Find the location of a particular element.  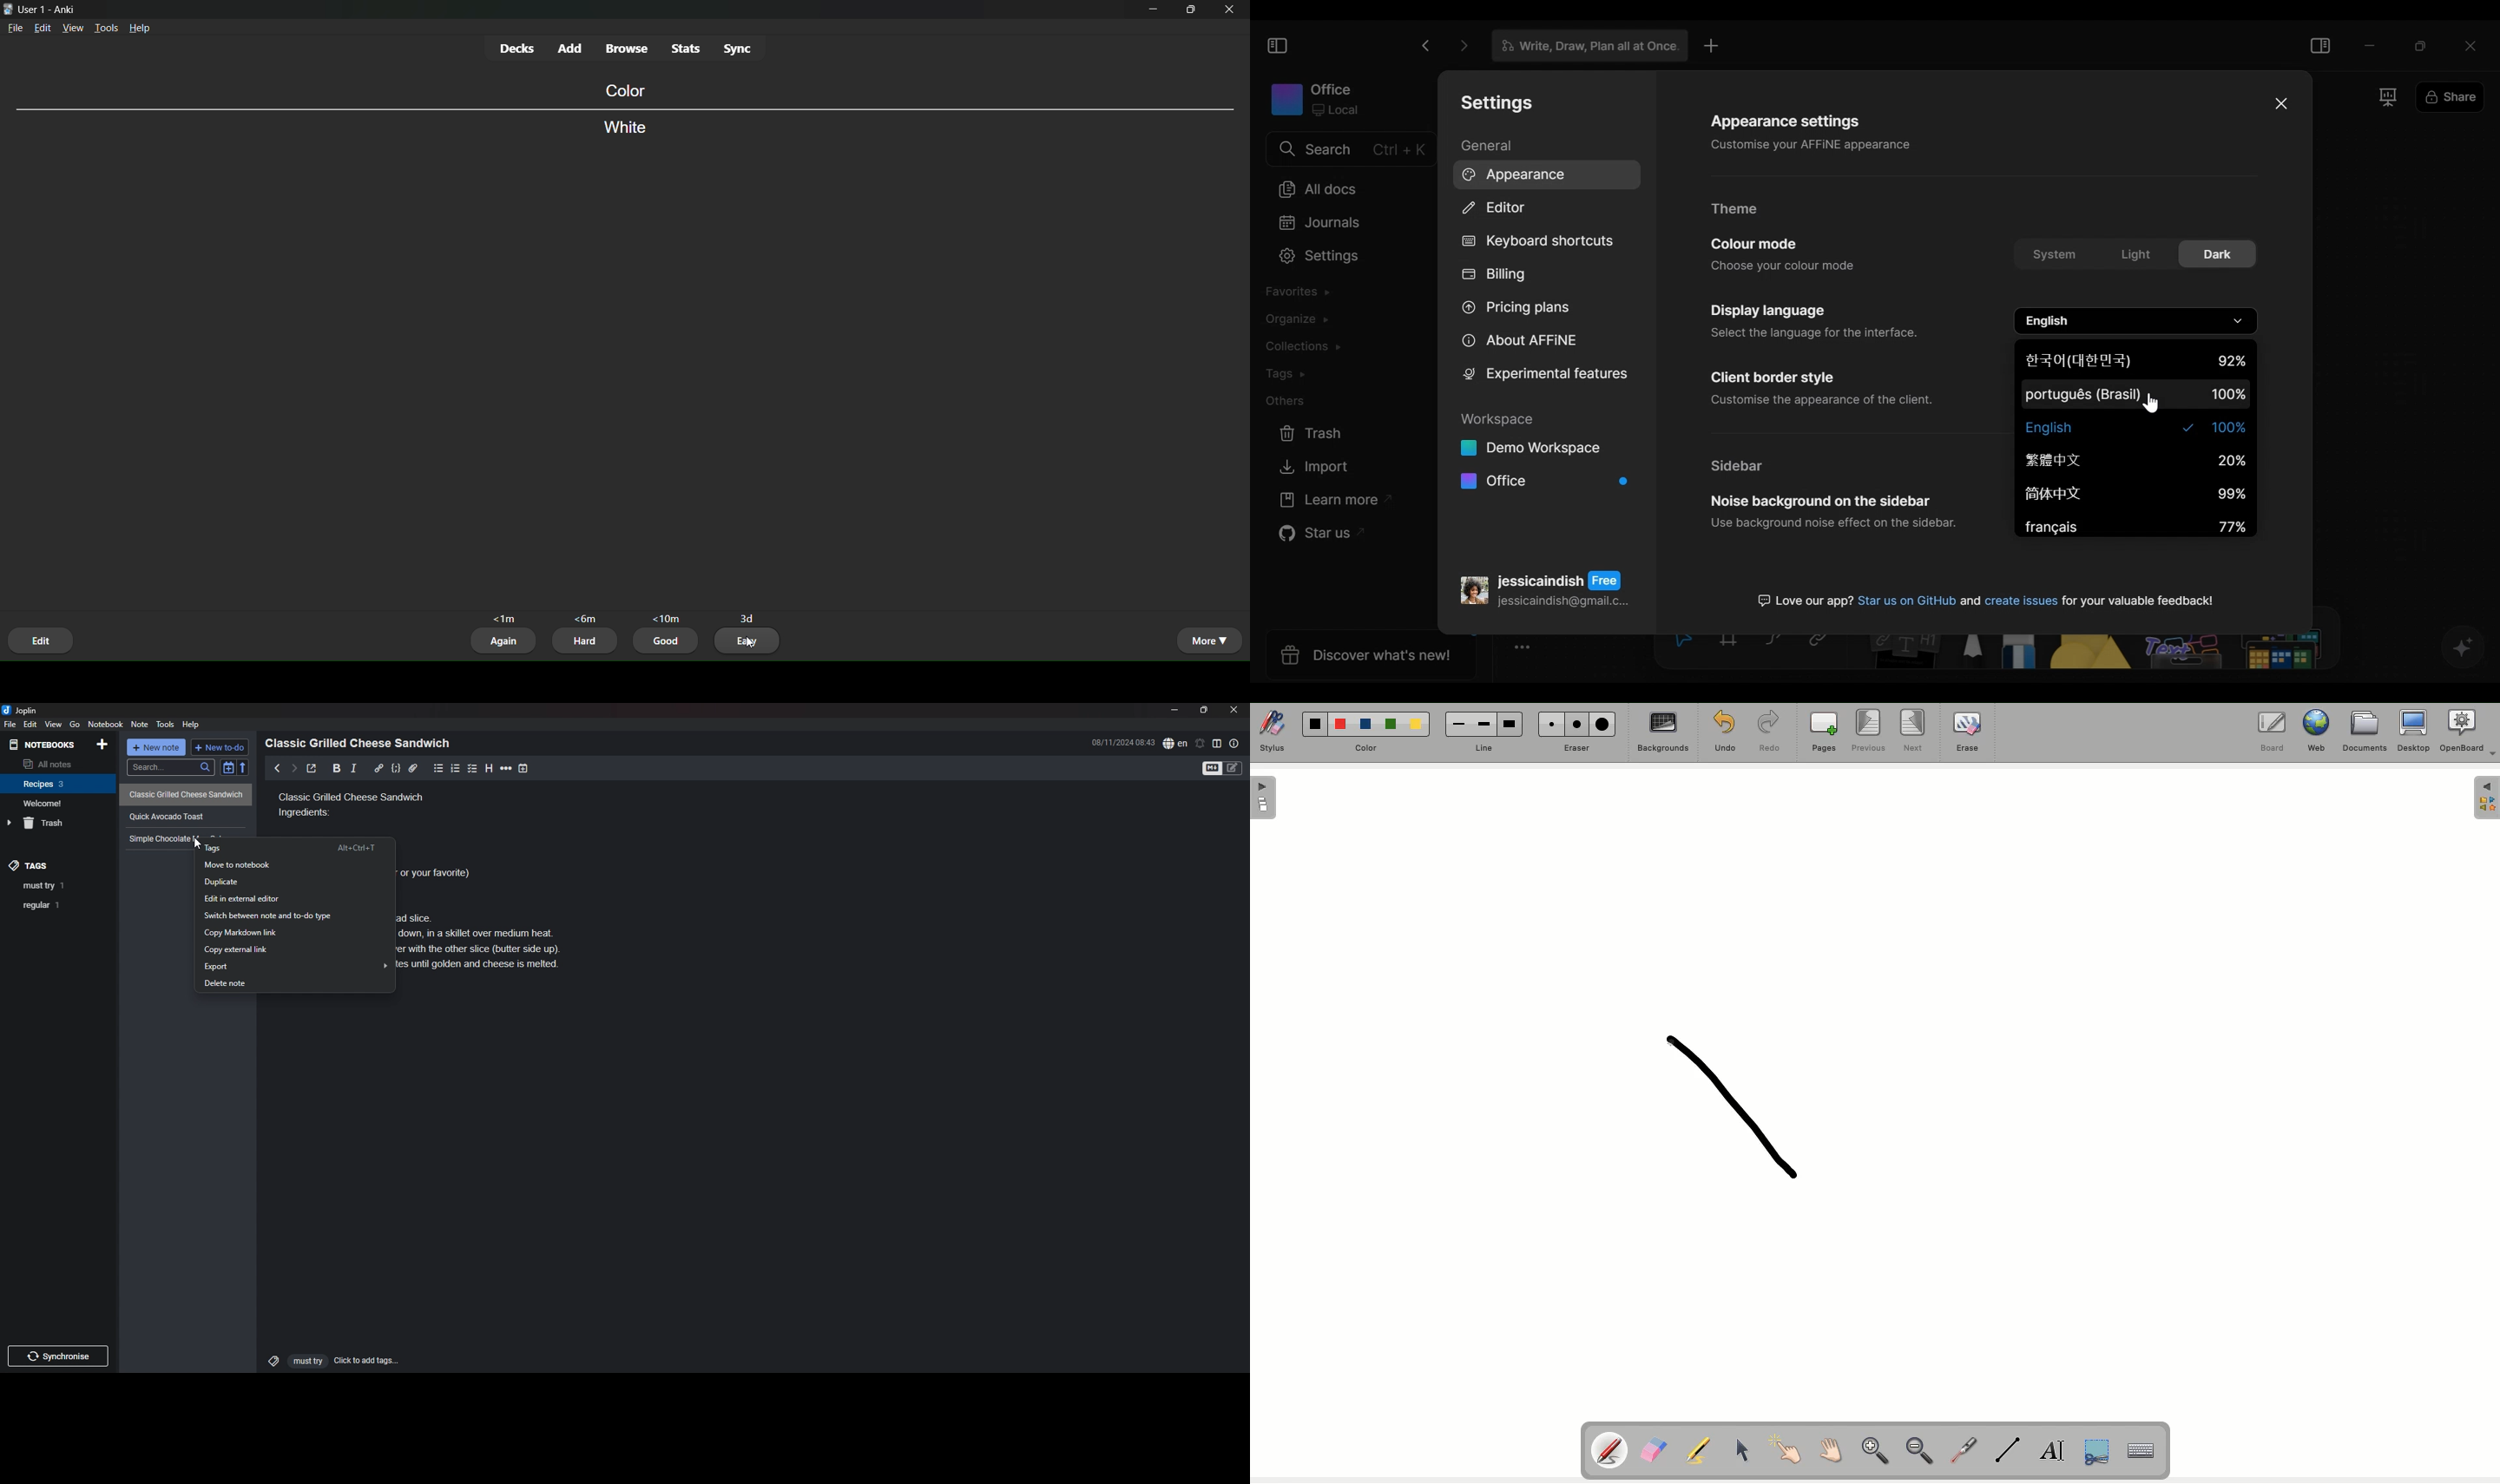

<6m is located at coordinates (587, 619).